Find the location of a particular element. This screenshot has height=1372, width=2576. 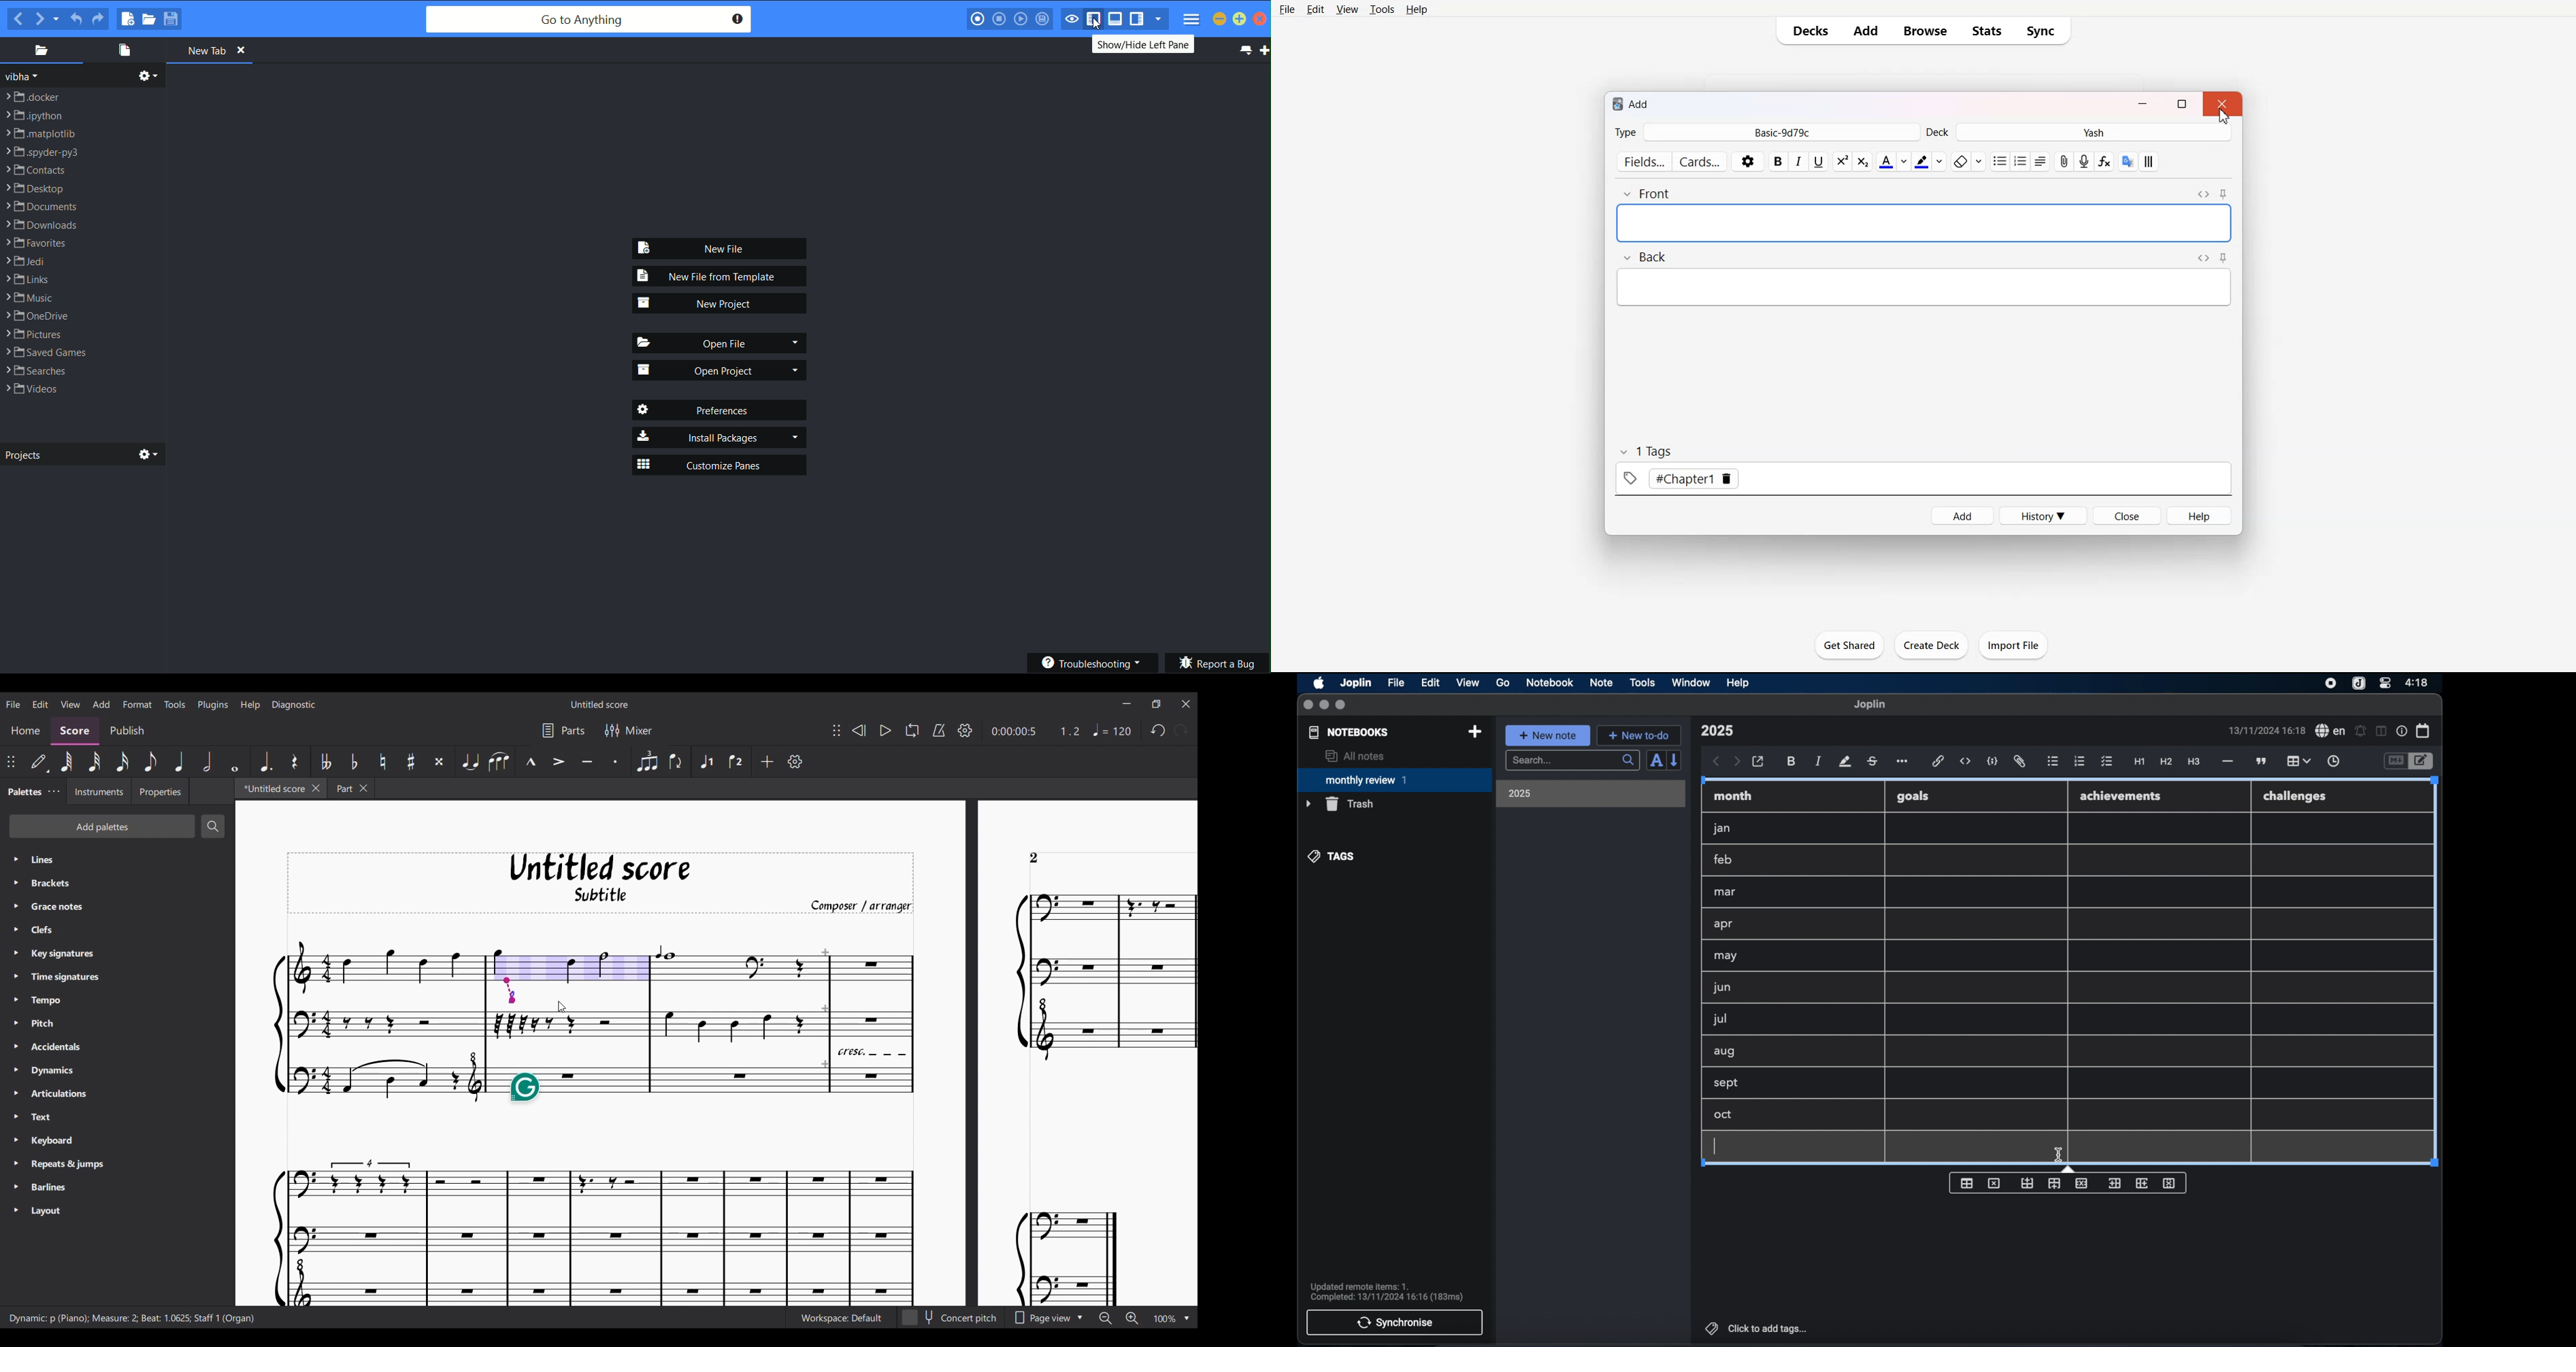

aug is located at coordinates (1724, 1053).